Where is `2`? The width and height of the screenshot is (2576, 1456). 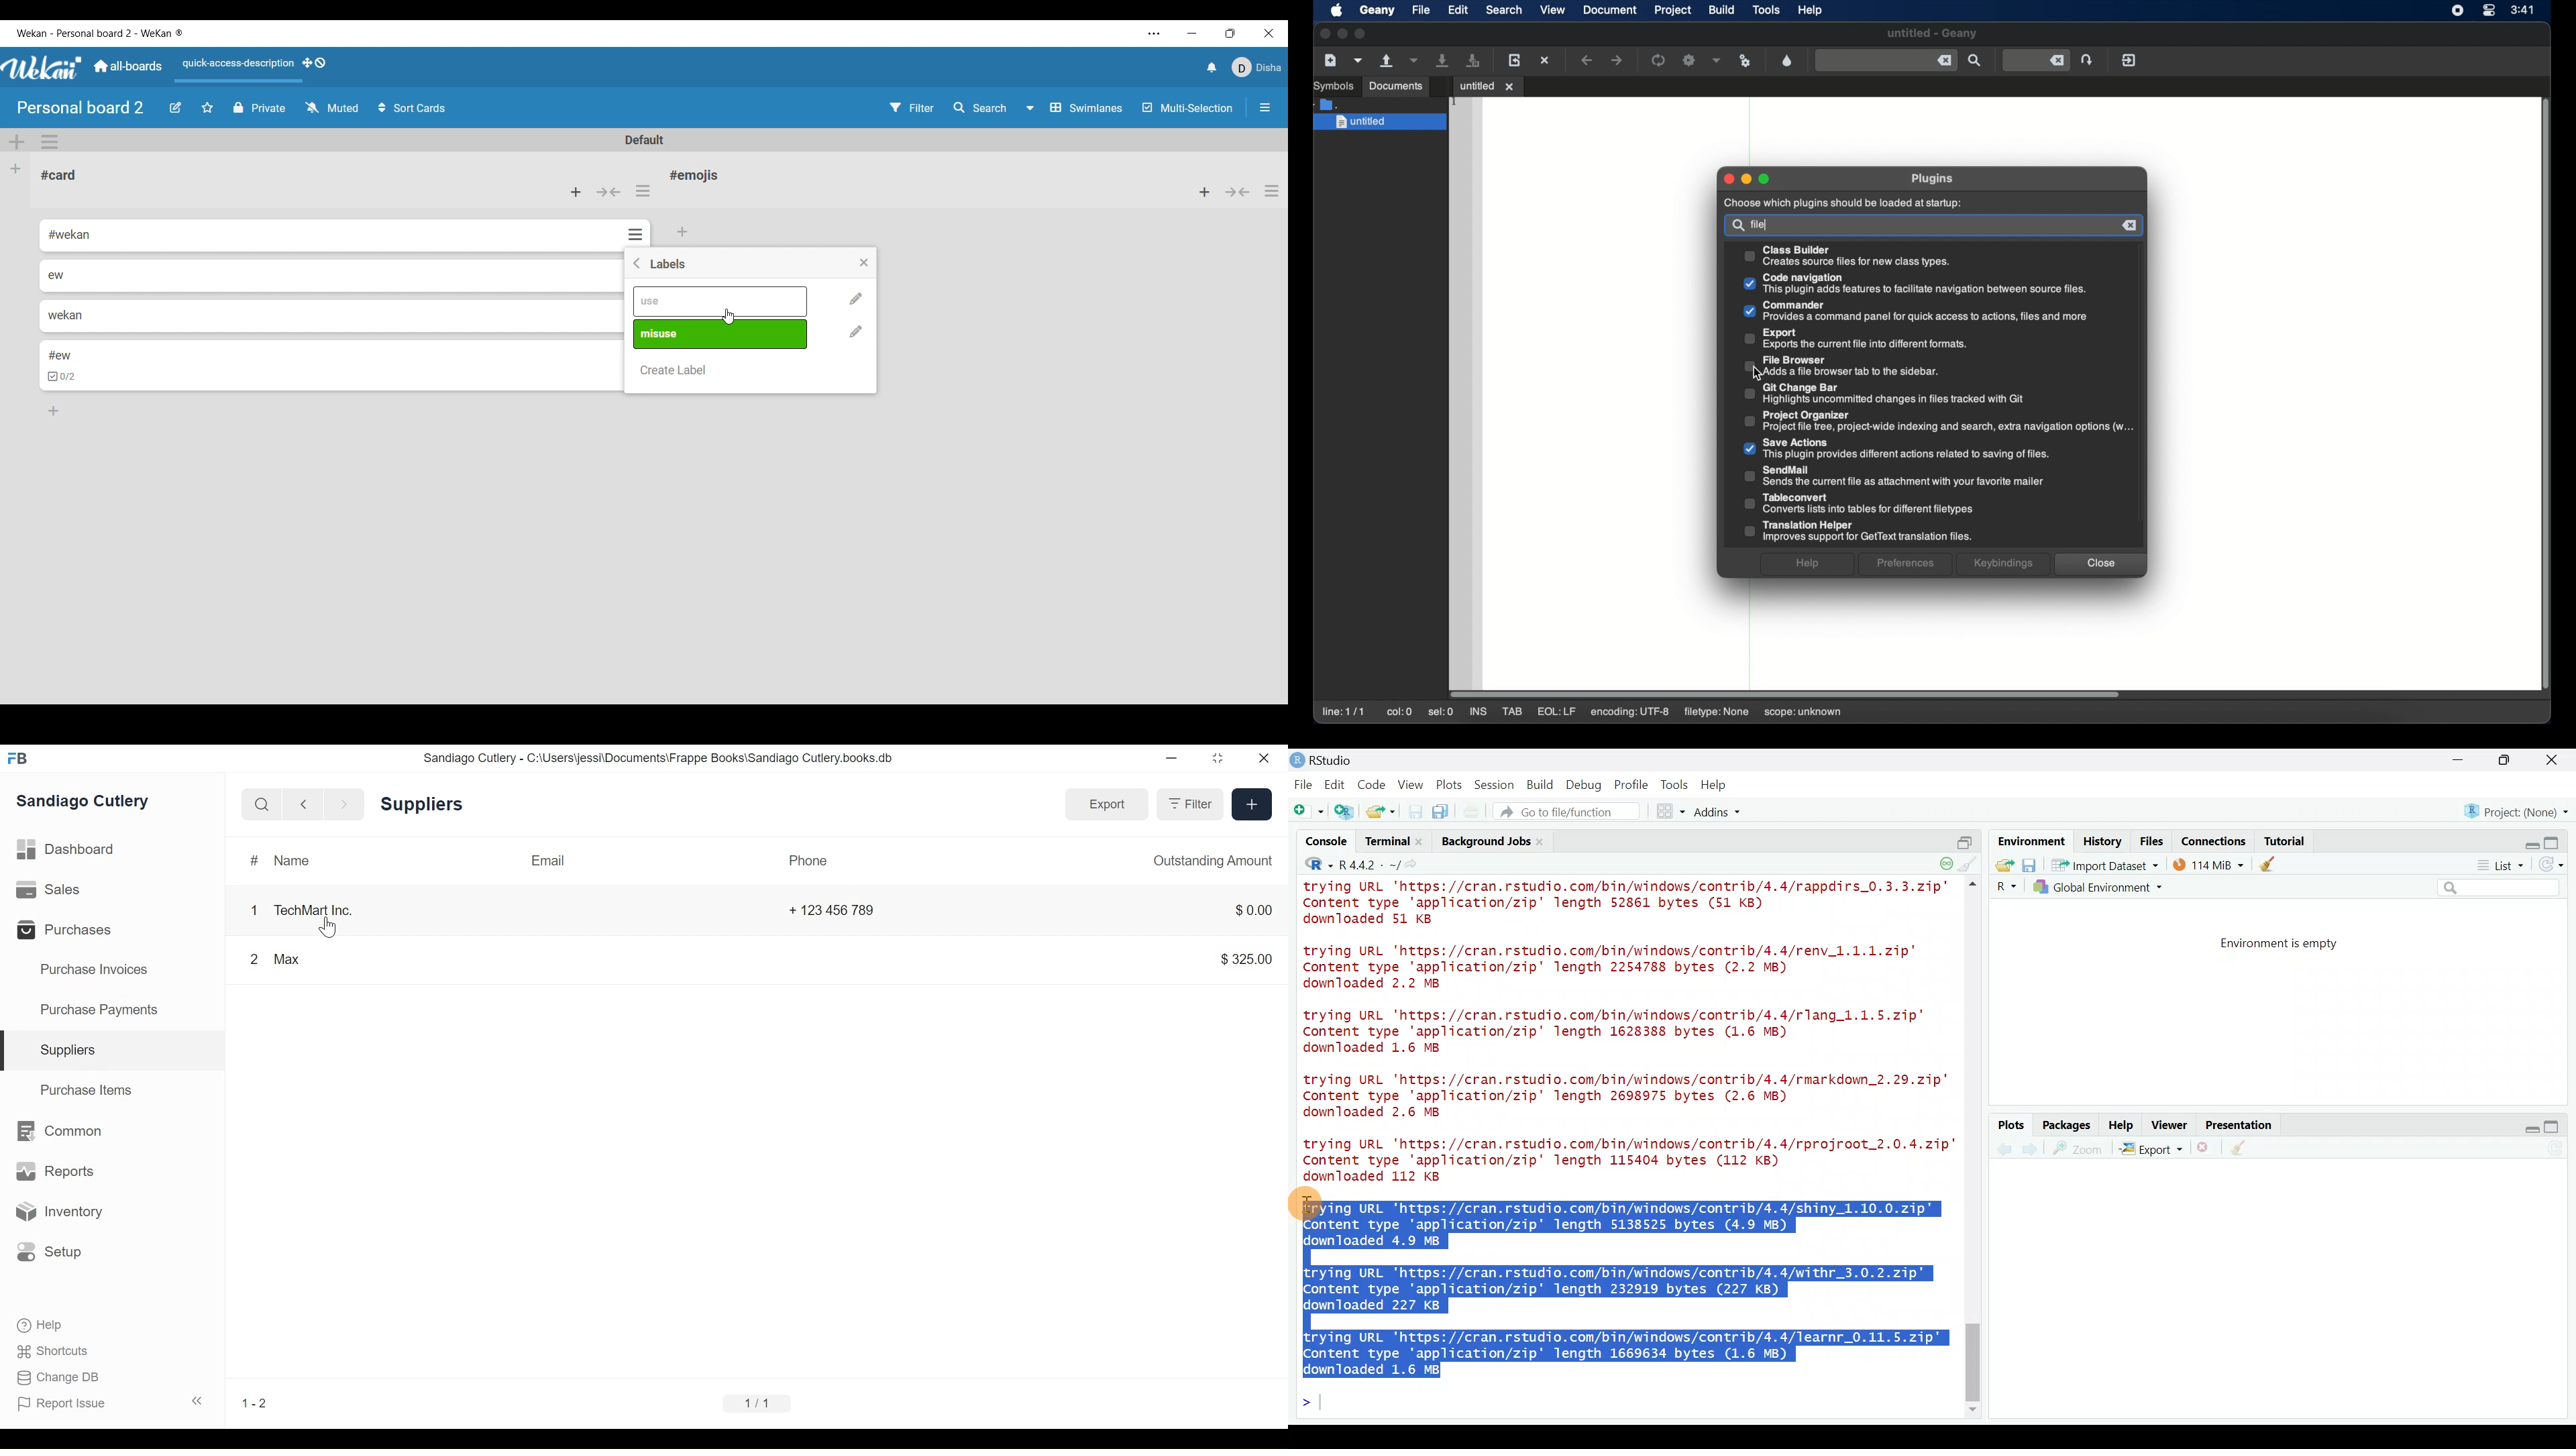 2 is located at coordinates (250, 959).